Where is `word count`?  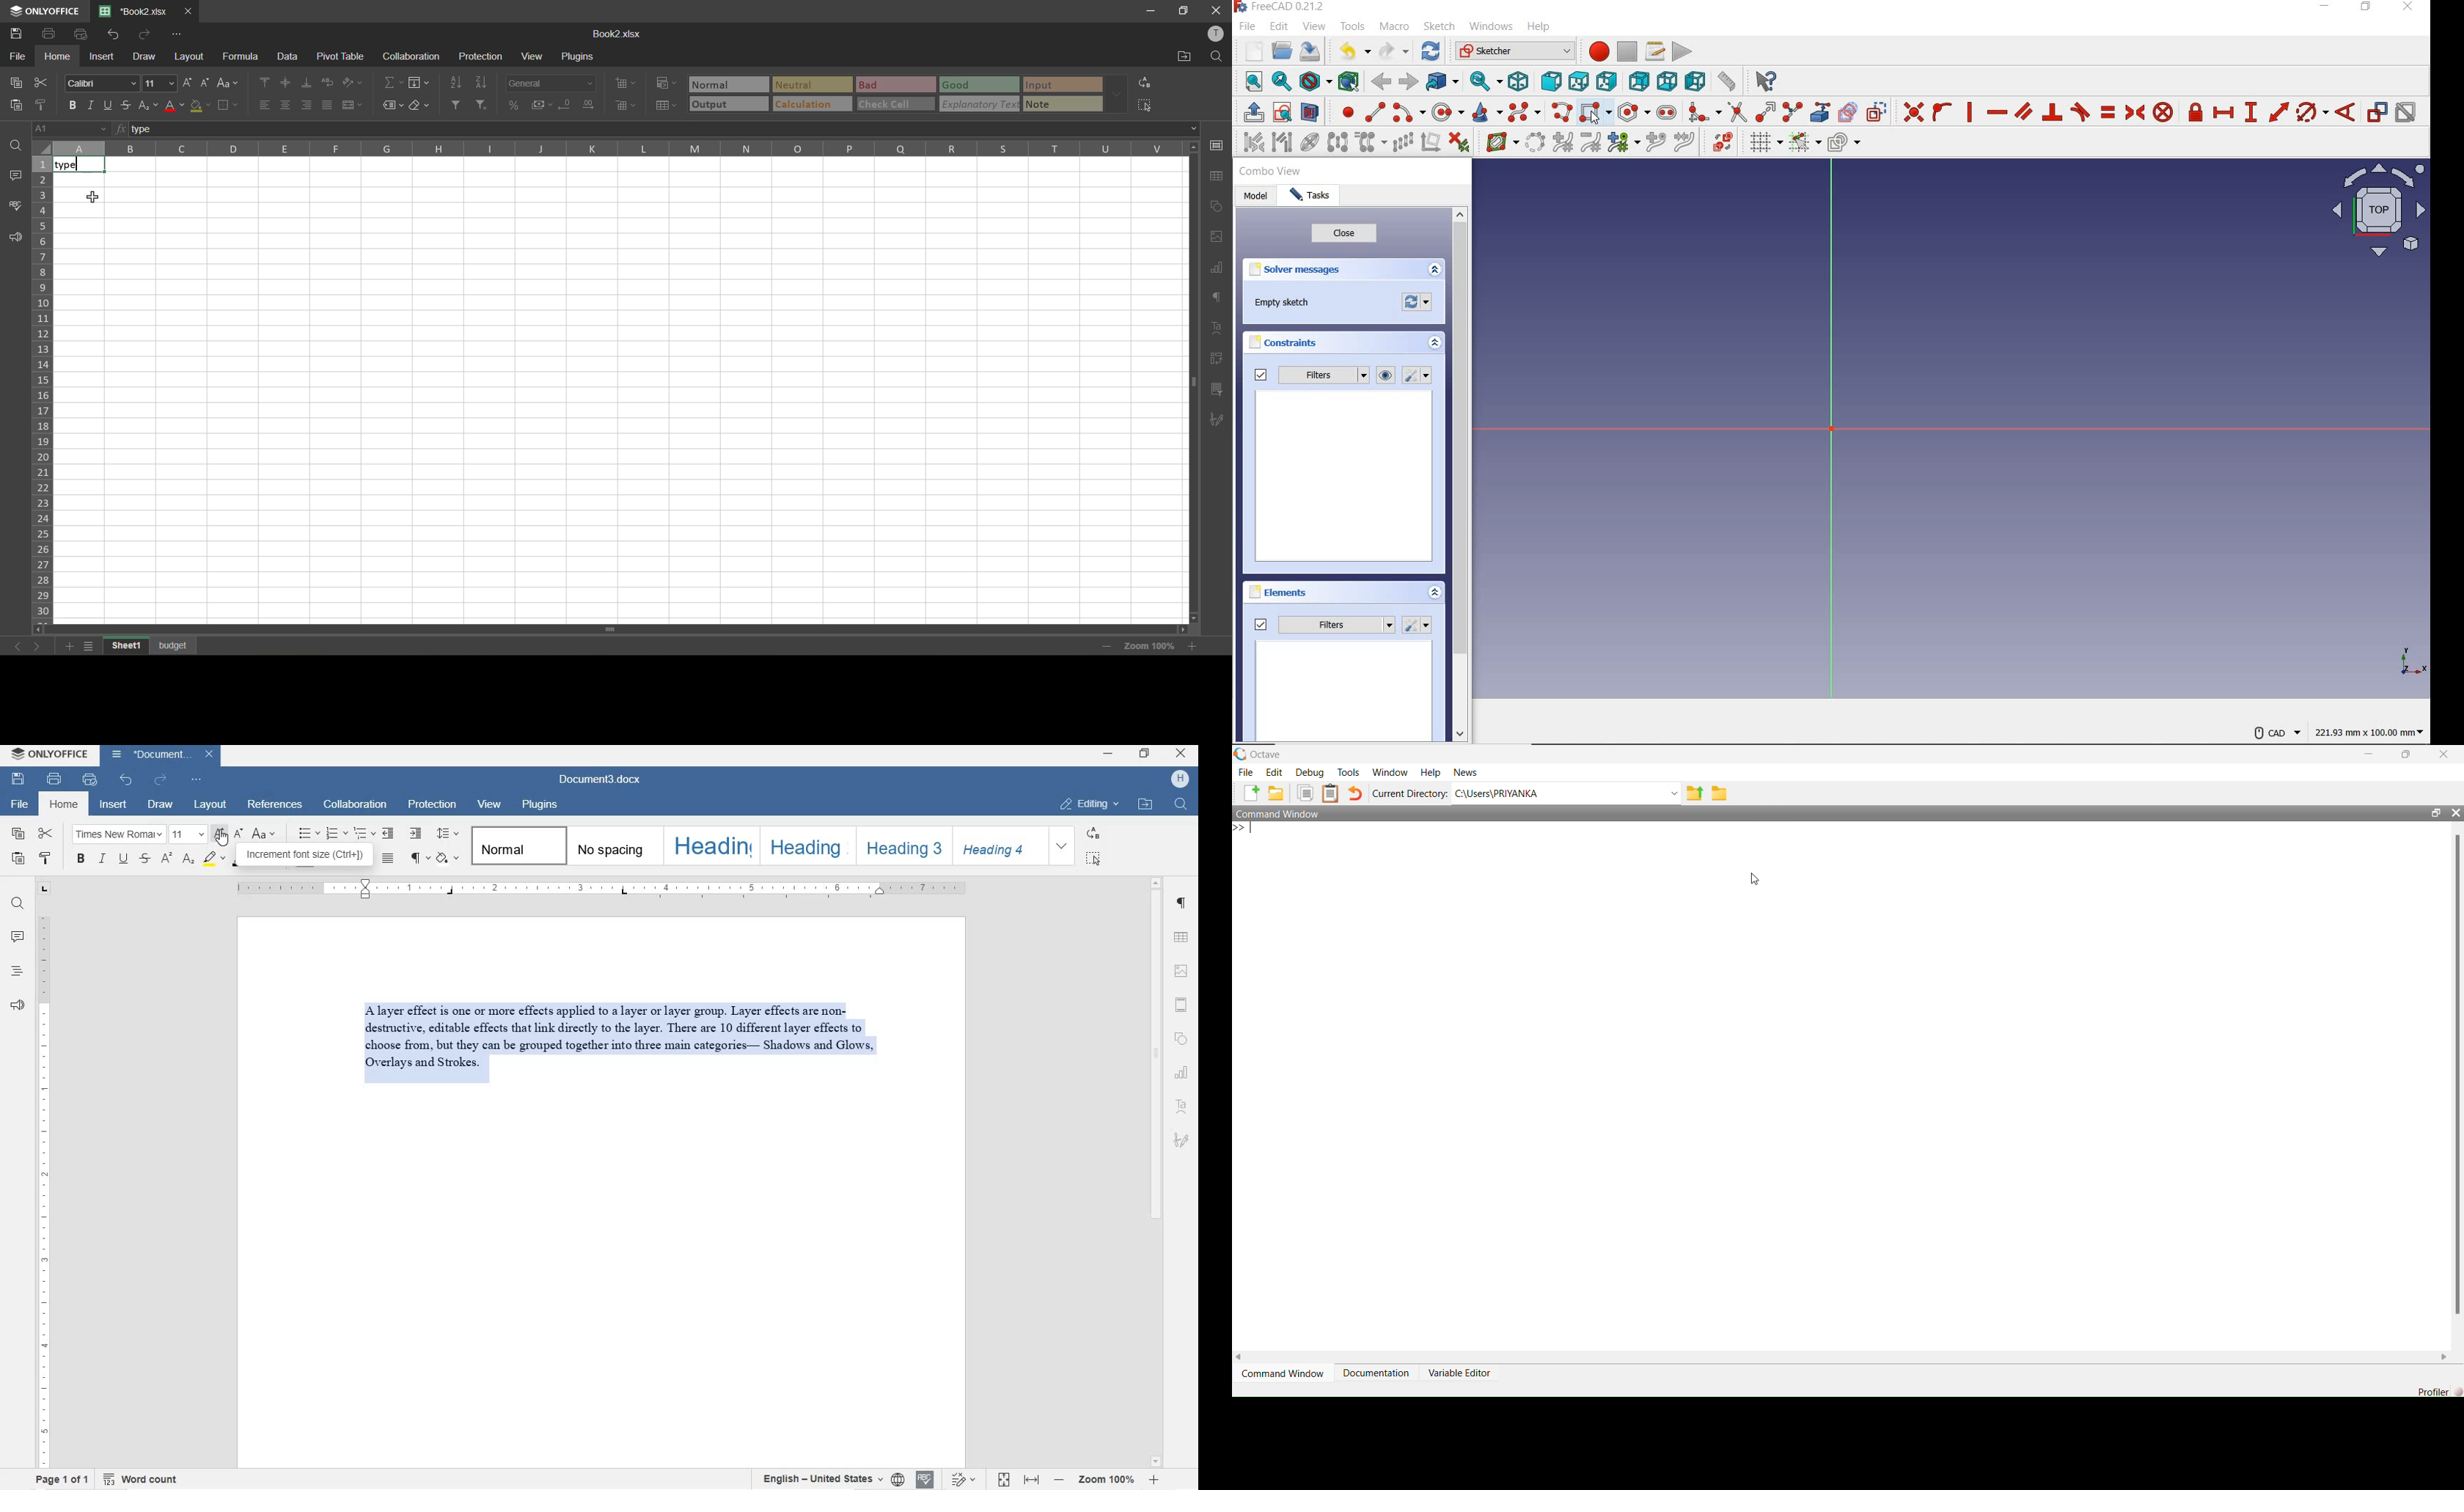 word count is located at coordinates (141, 1479).